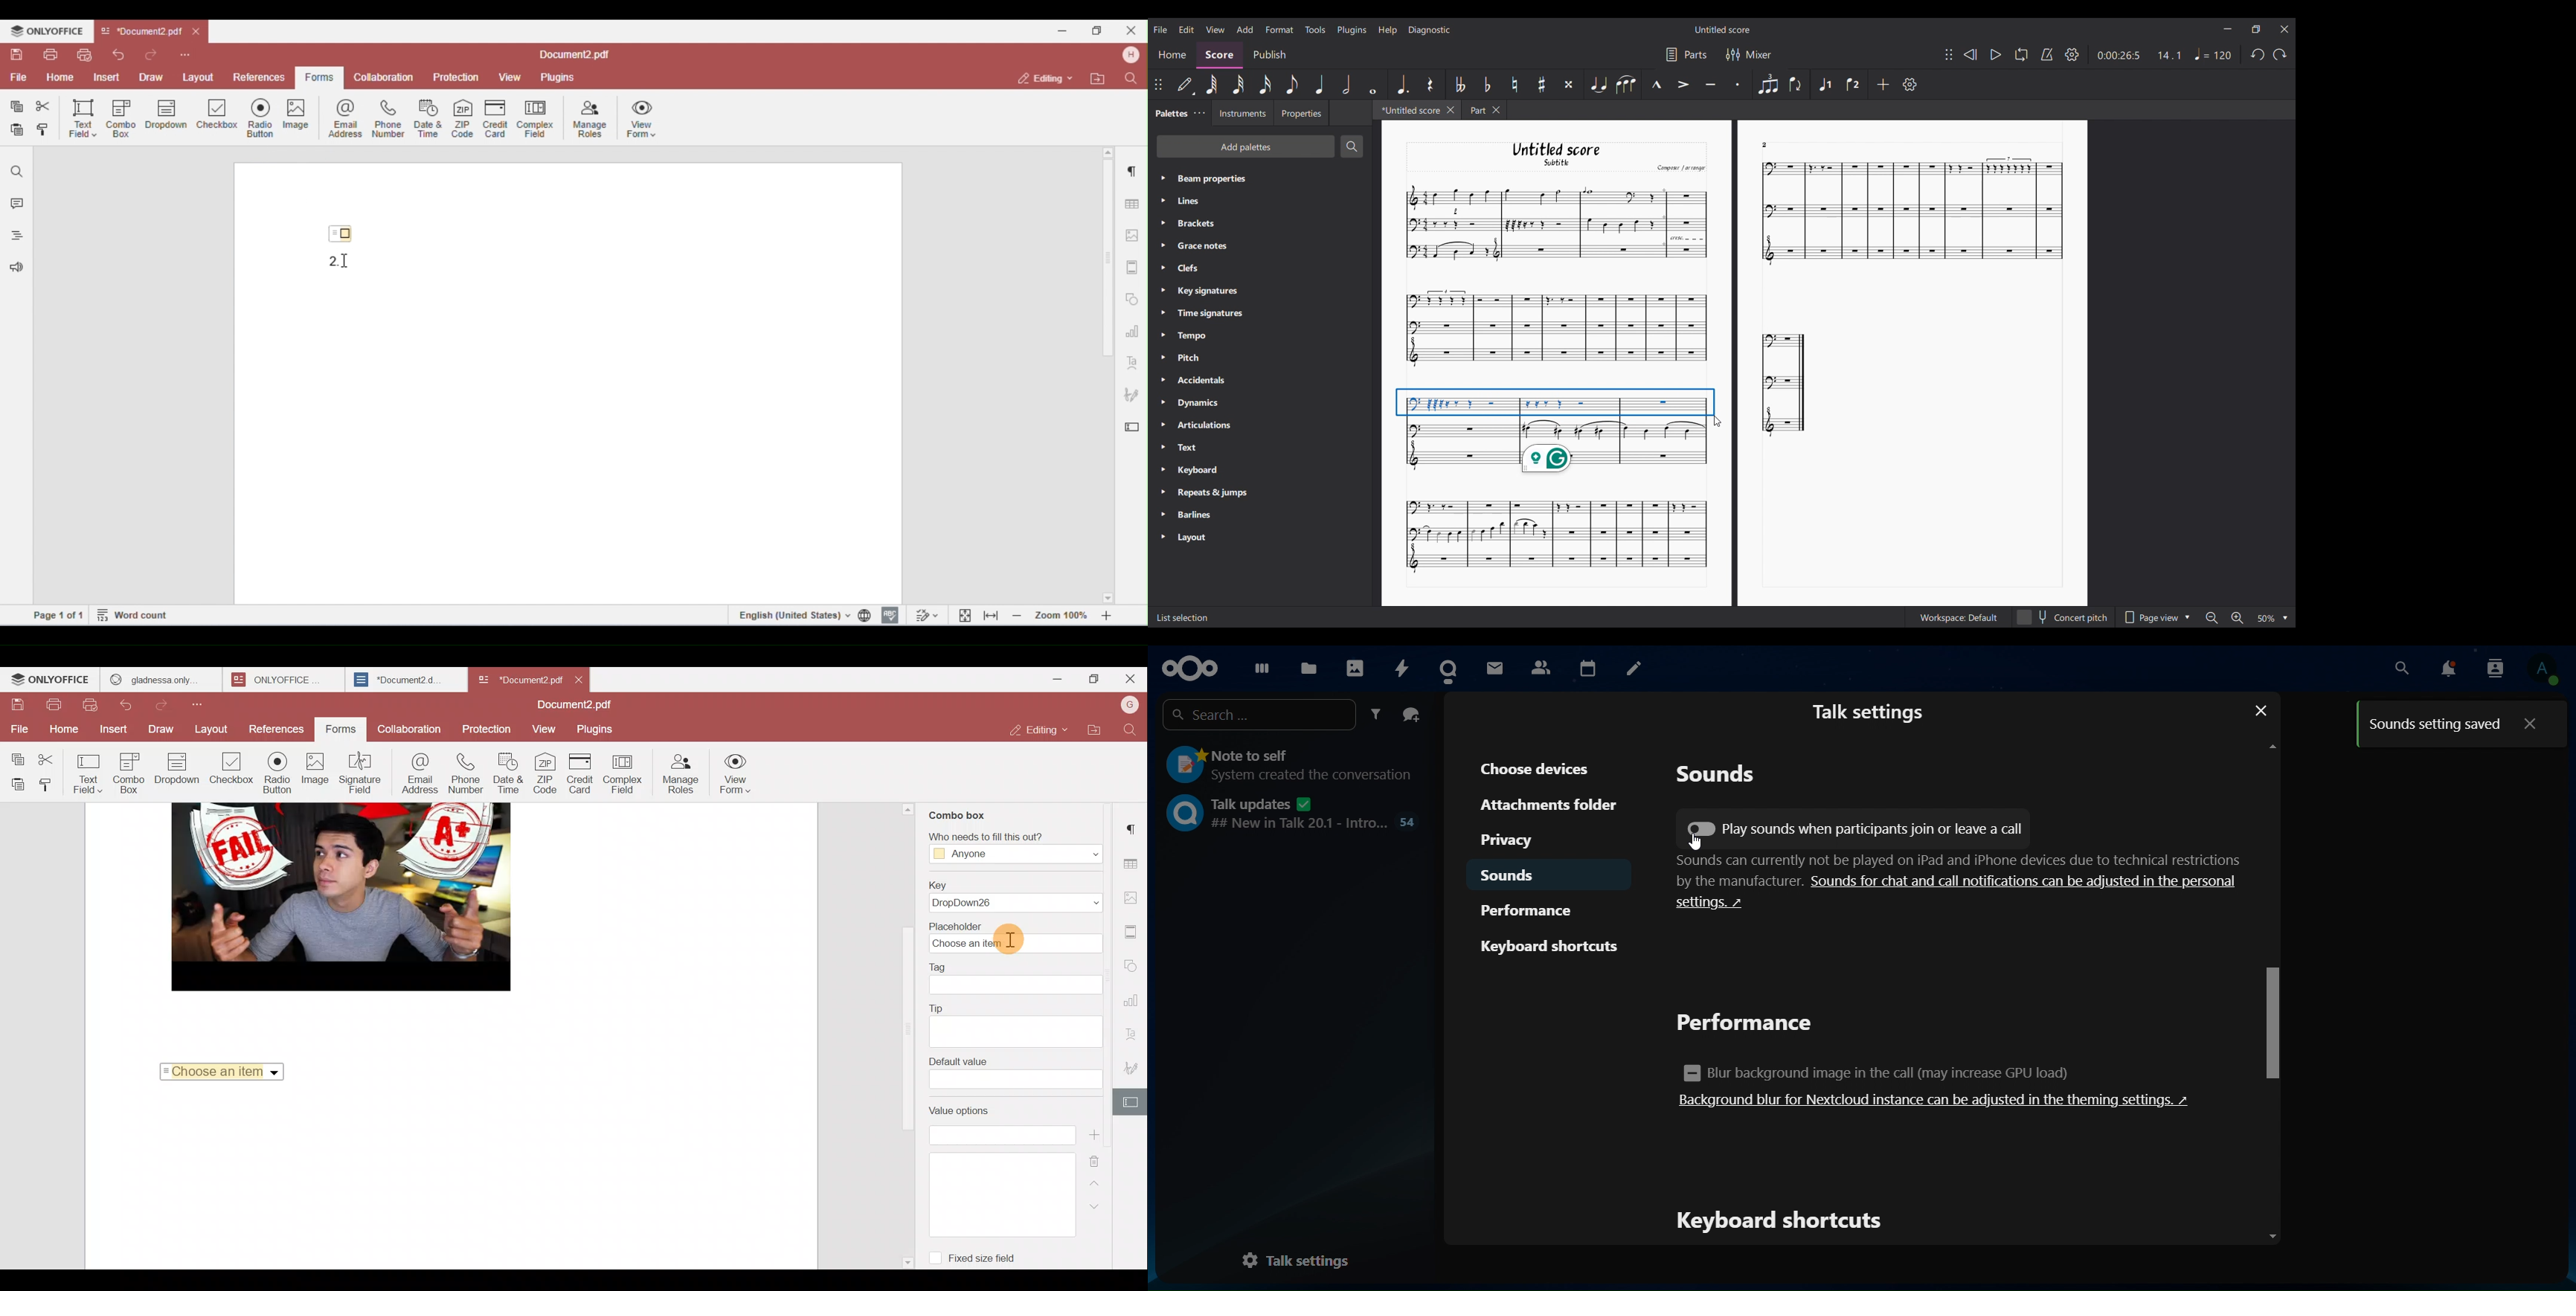 Image resolution: width=2576 pixels, height=1316 pixels. I want to click on File, so click(17, 729).